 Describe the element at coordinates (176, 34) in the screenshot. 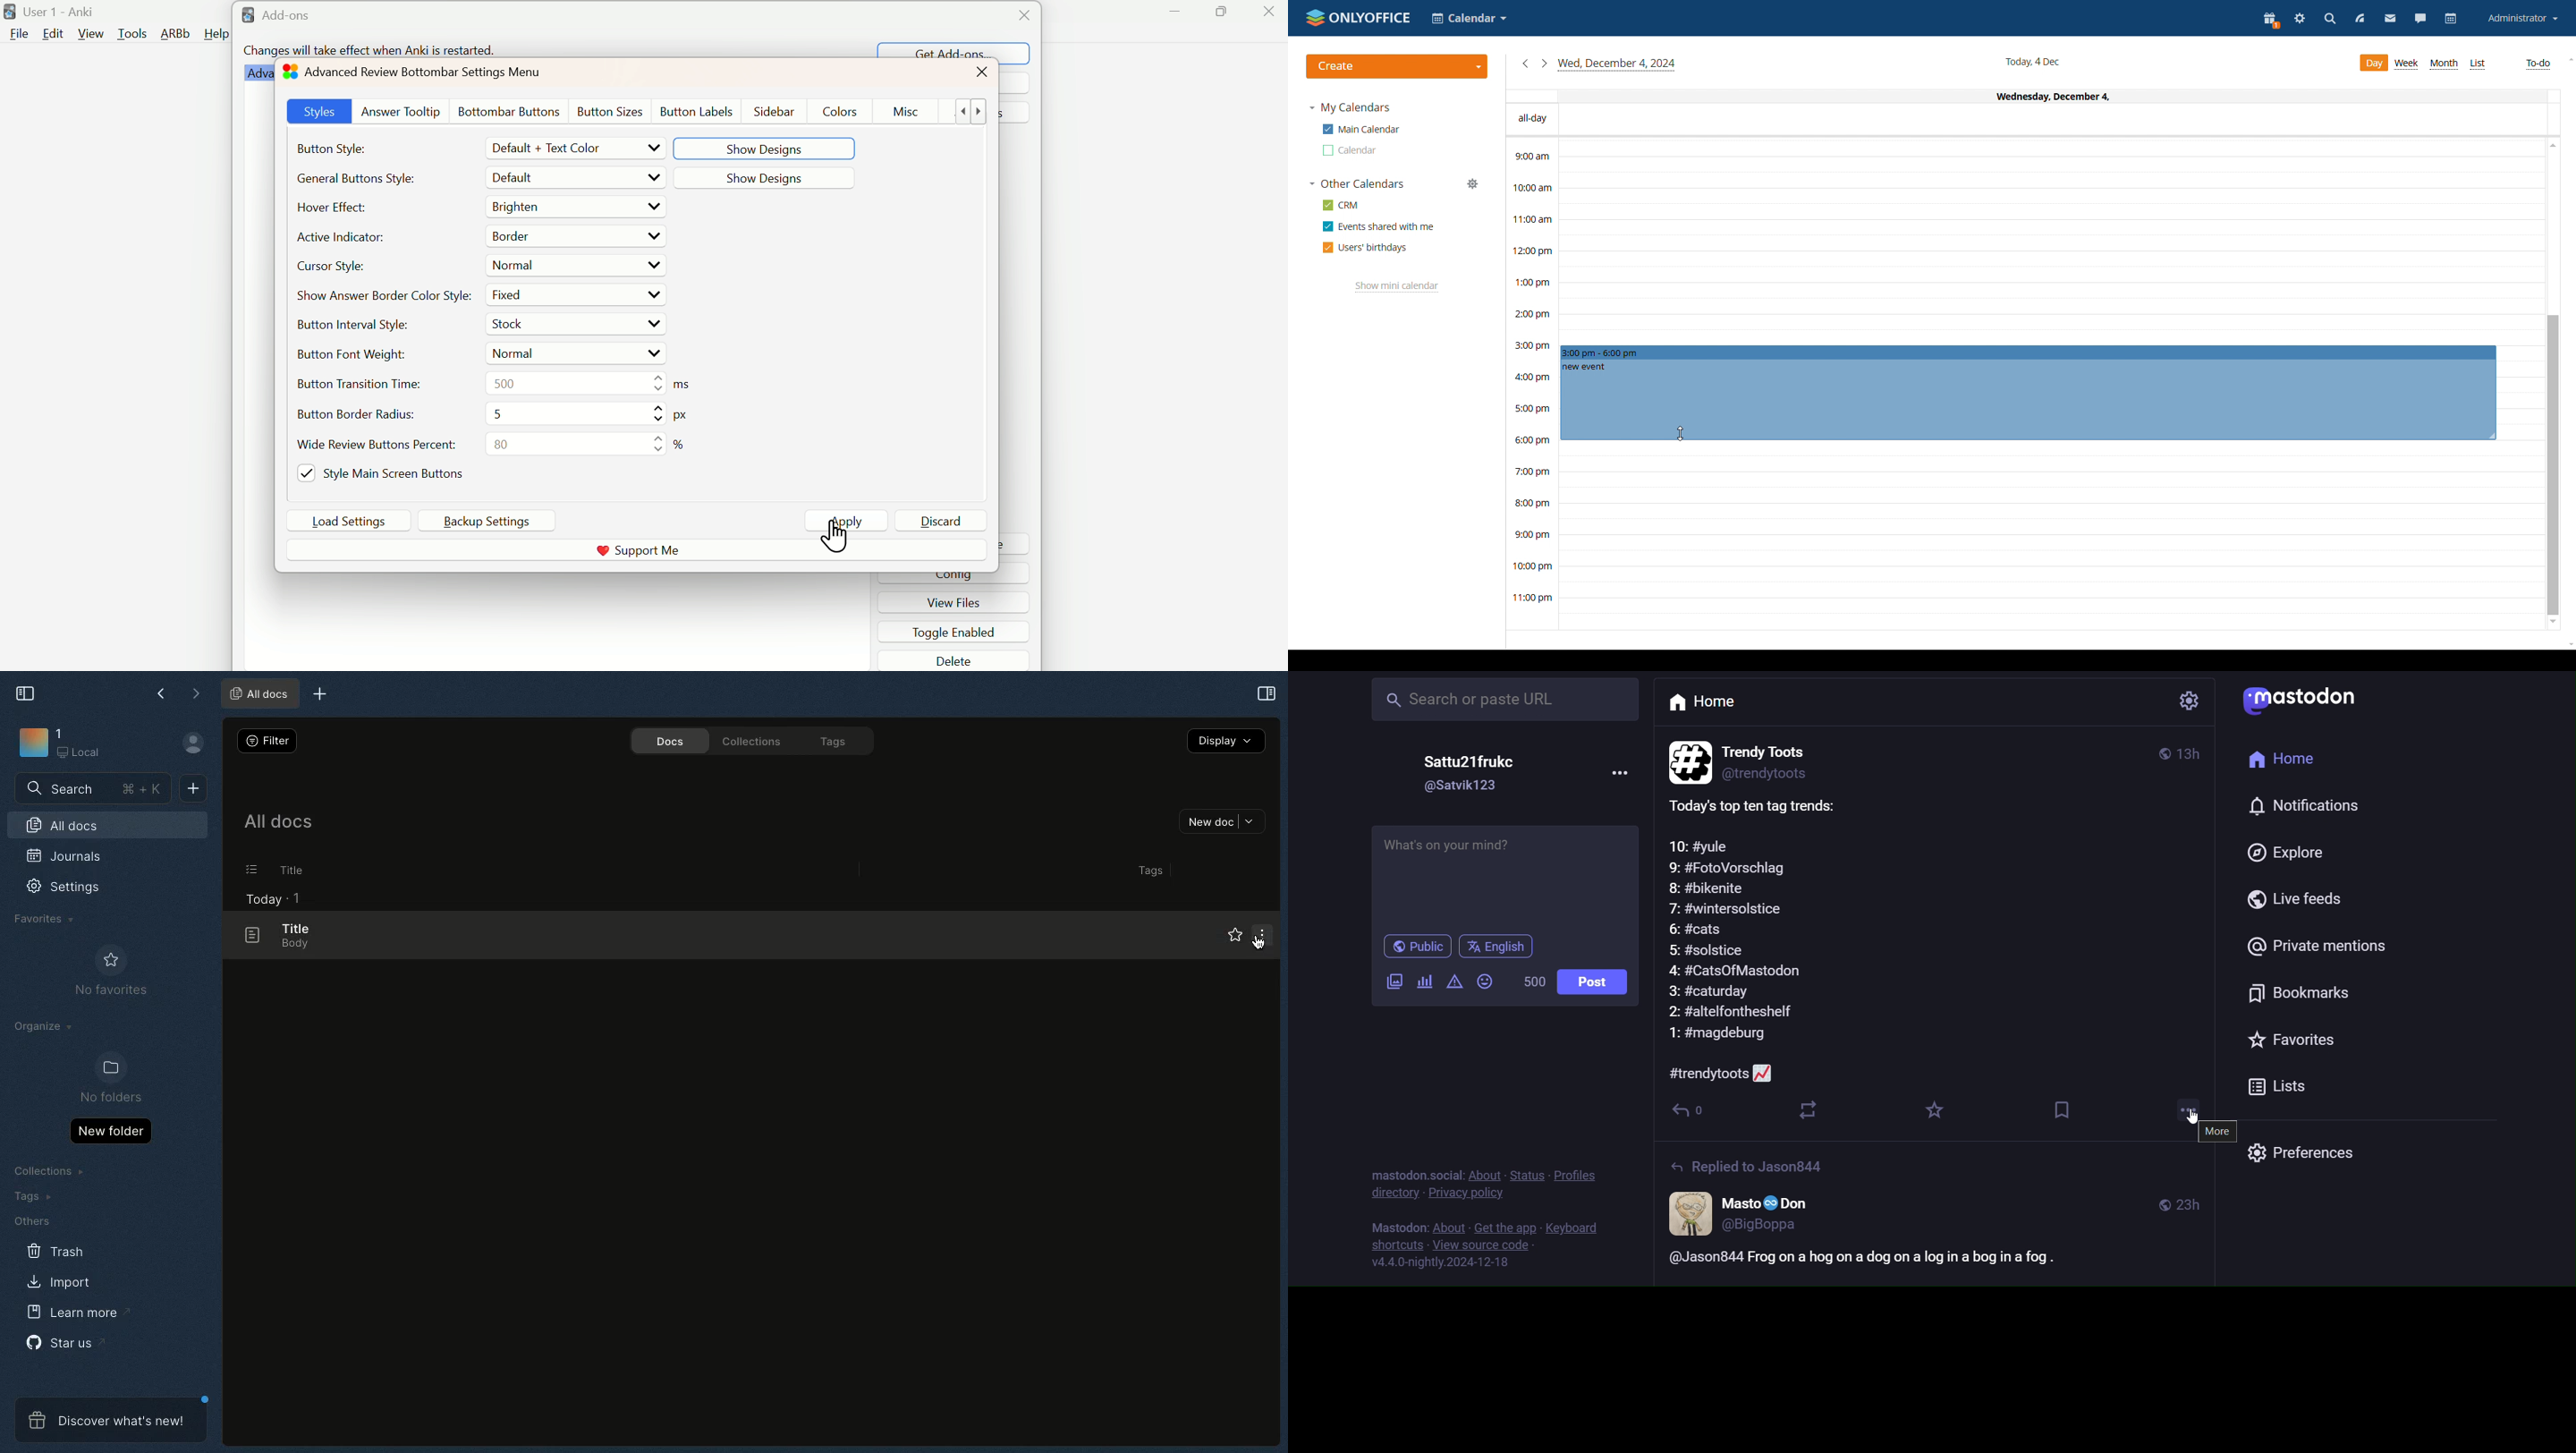

I see `ARBb` at that location.